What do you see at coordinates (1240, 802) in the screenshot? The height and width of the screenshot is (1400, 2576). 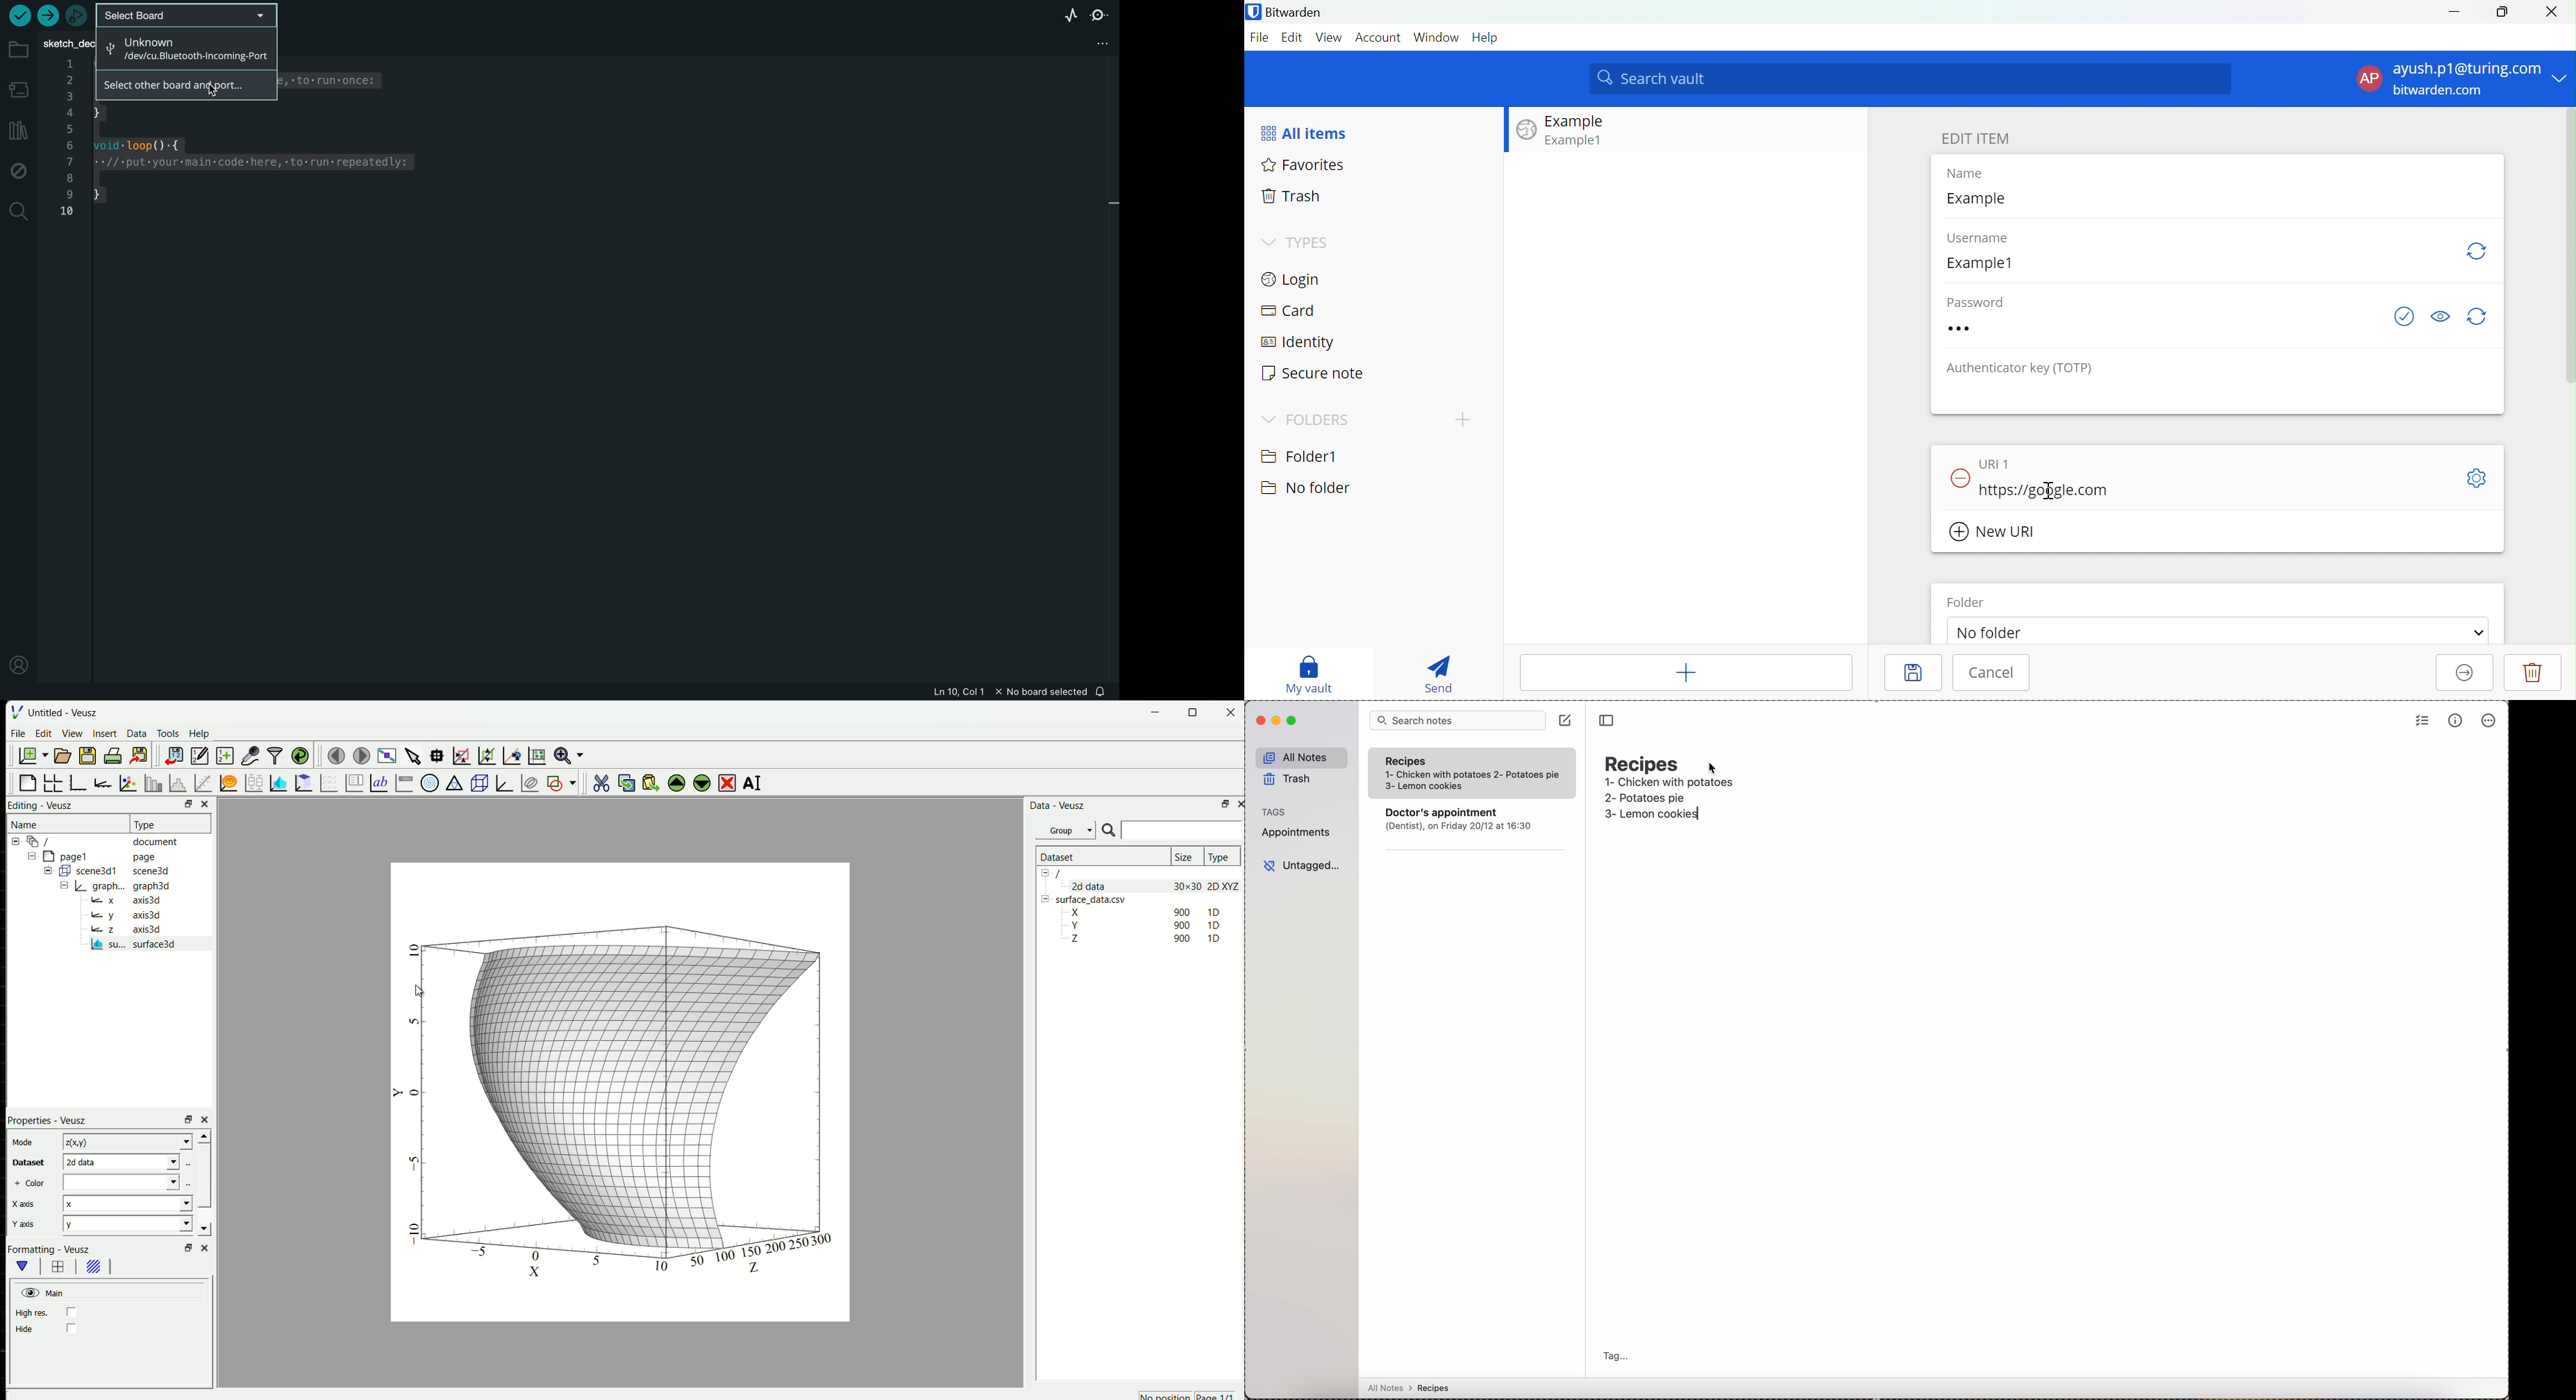 I see `close` at bounding box center [1240, 802].